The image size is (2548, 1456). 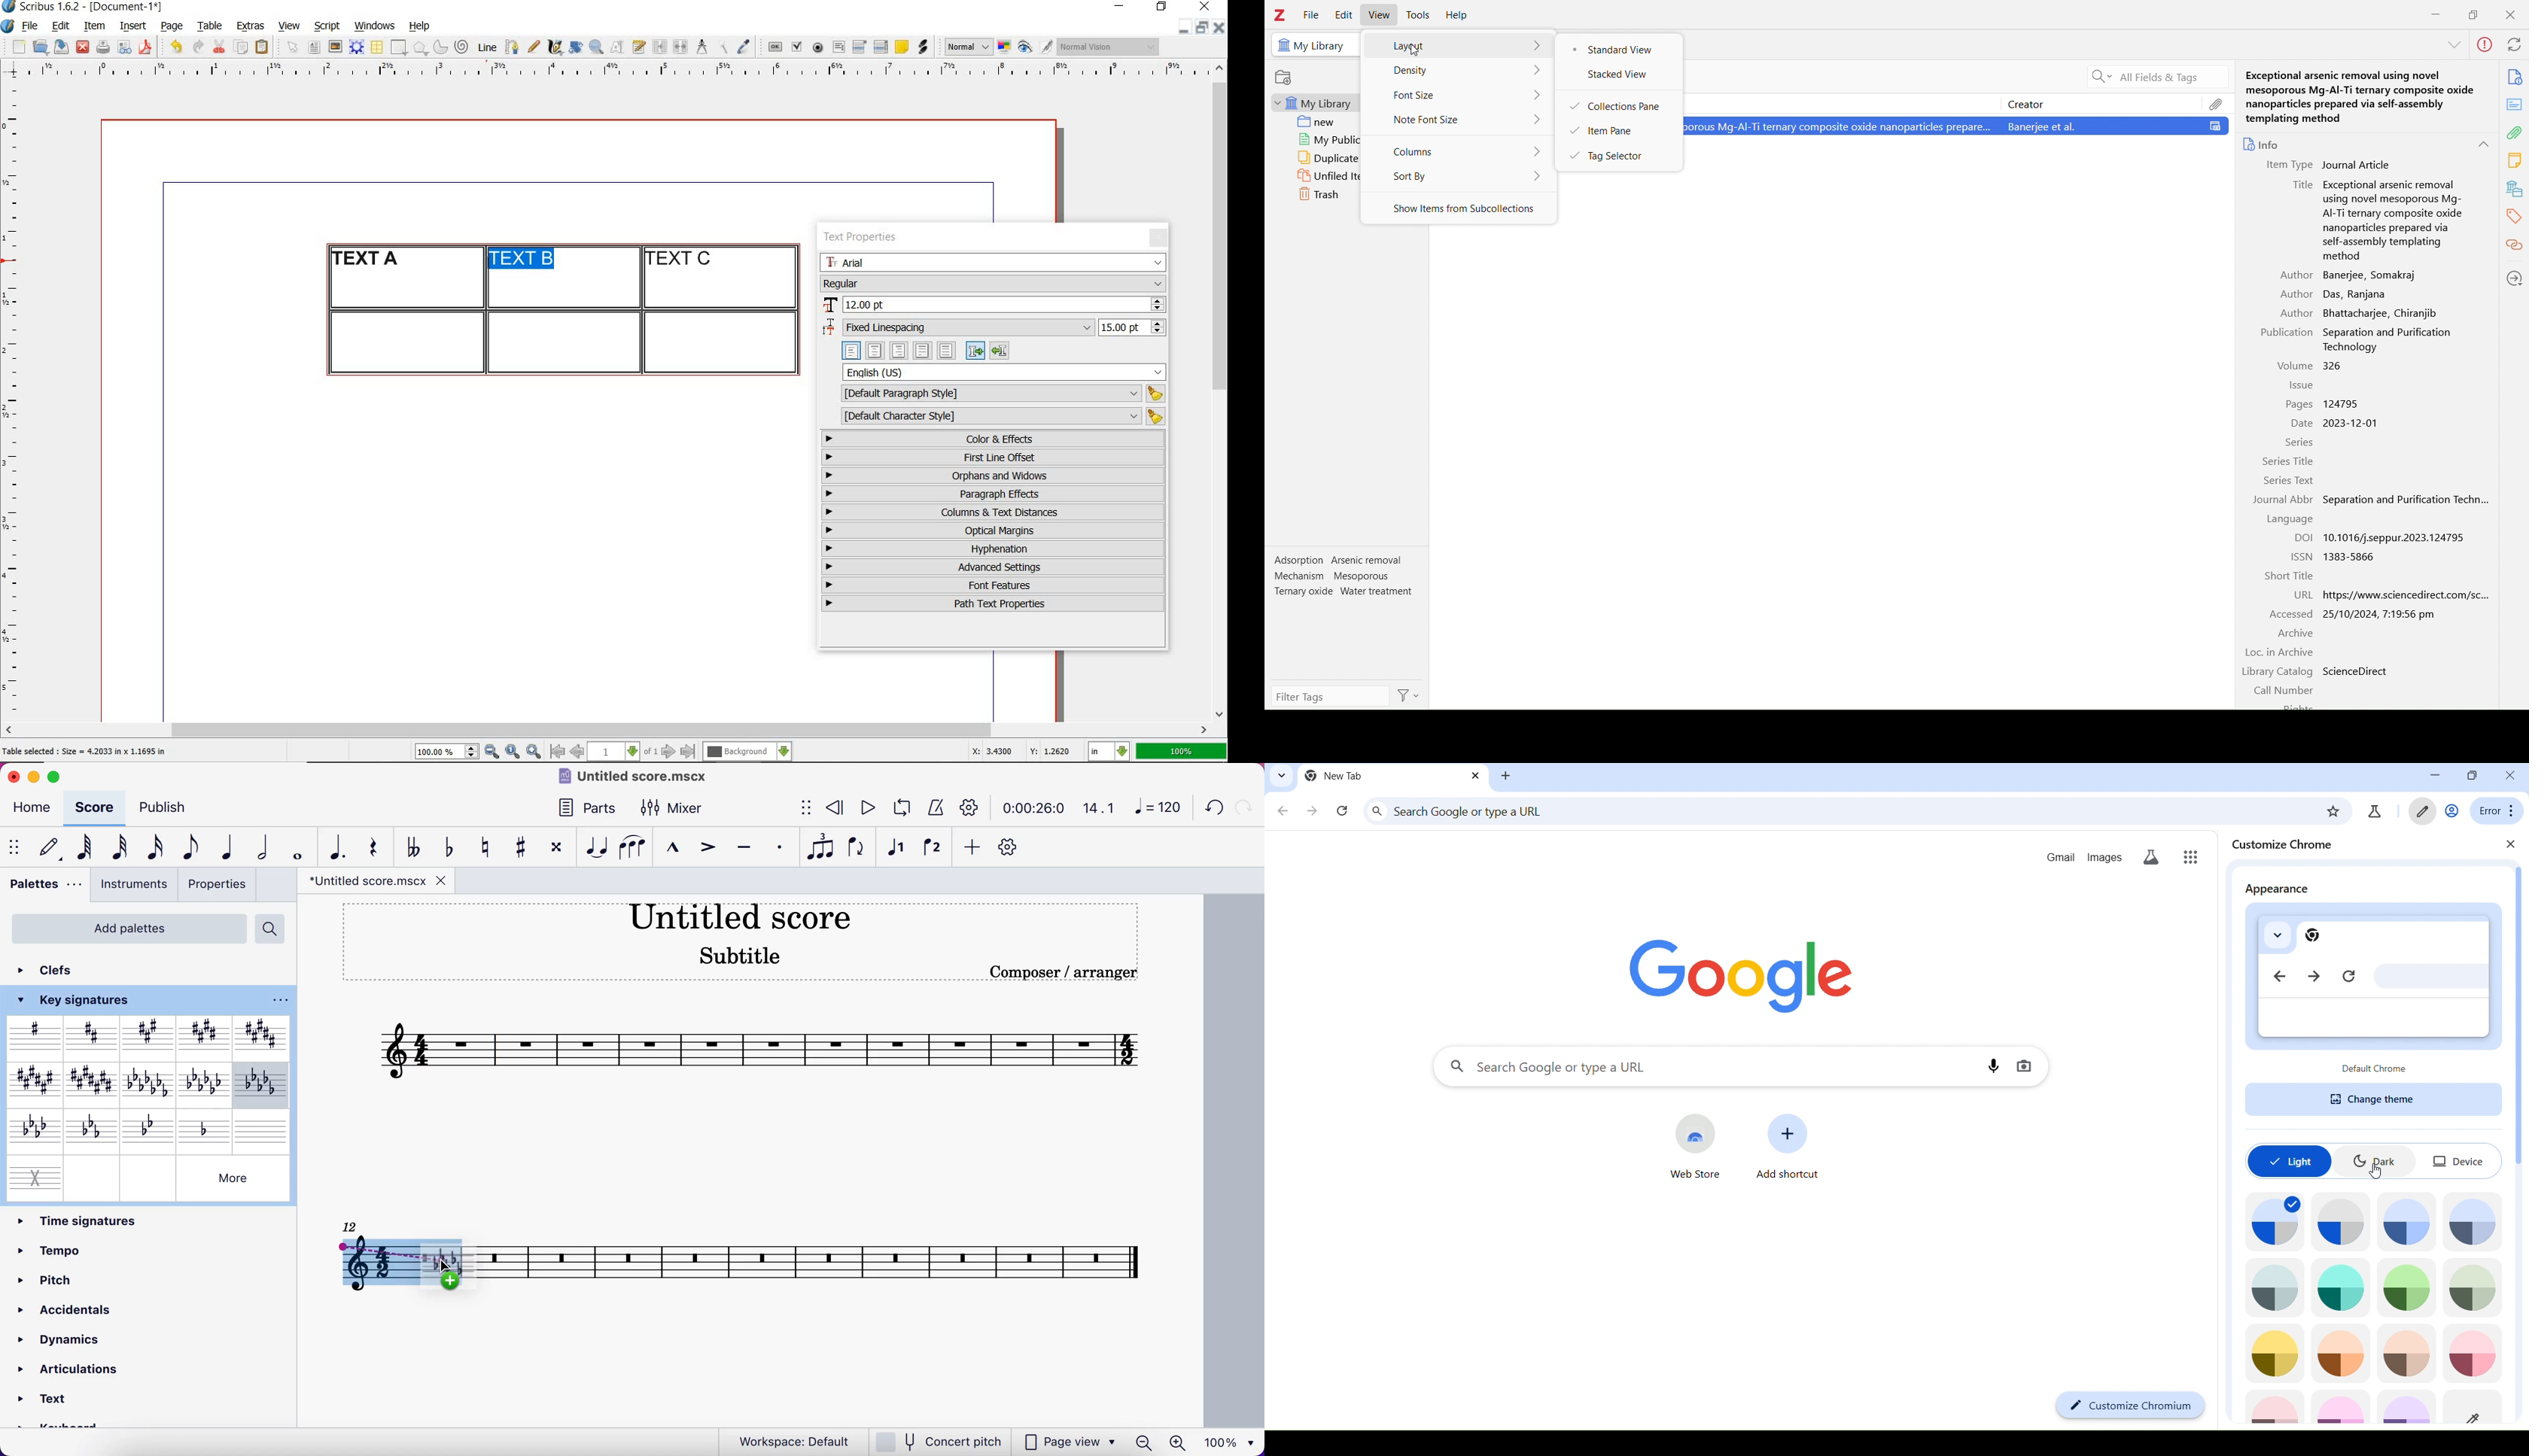 What do you see at coordinates (2475, 774) in the screenshot?
I see `restore down` at bounding box center [2475, 774].